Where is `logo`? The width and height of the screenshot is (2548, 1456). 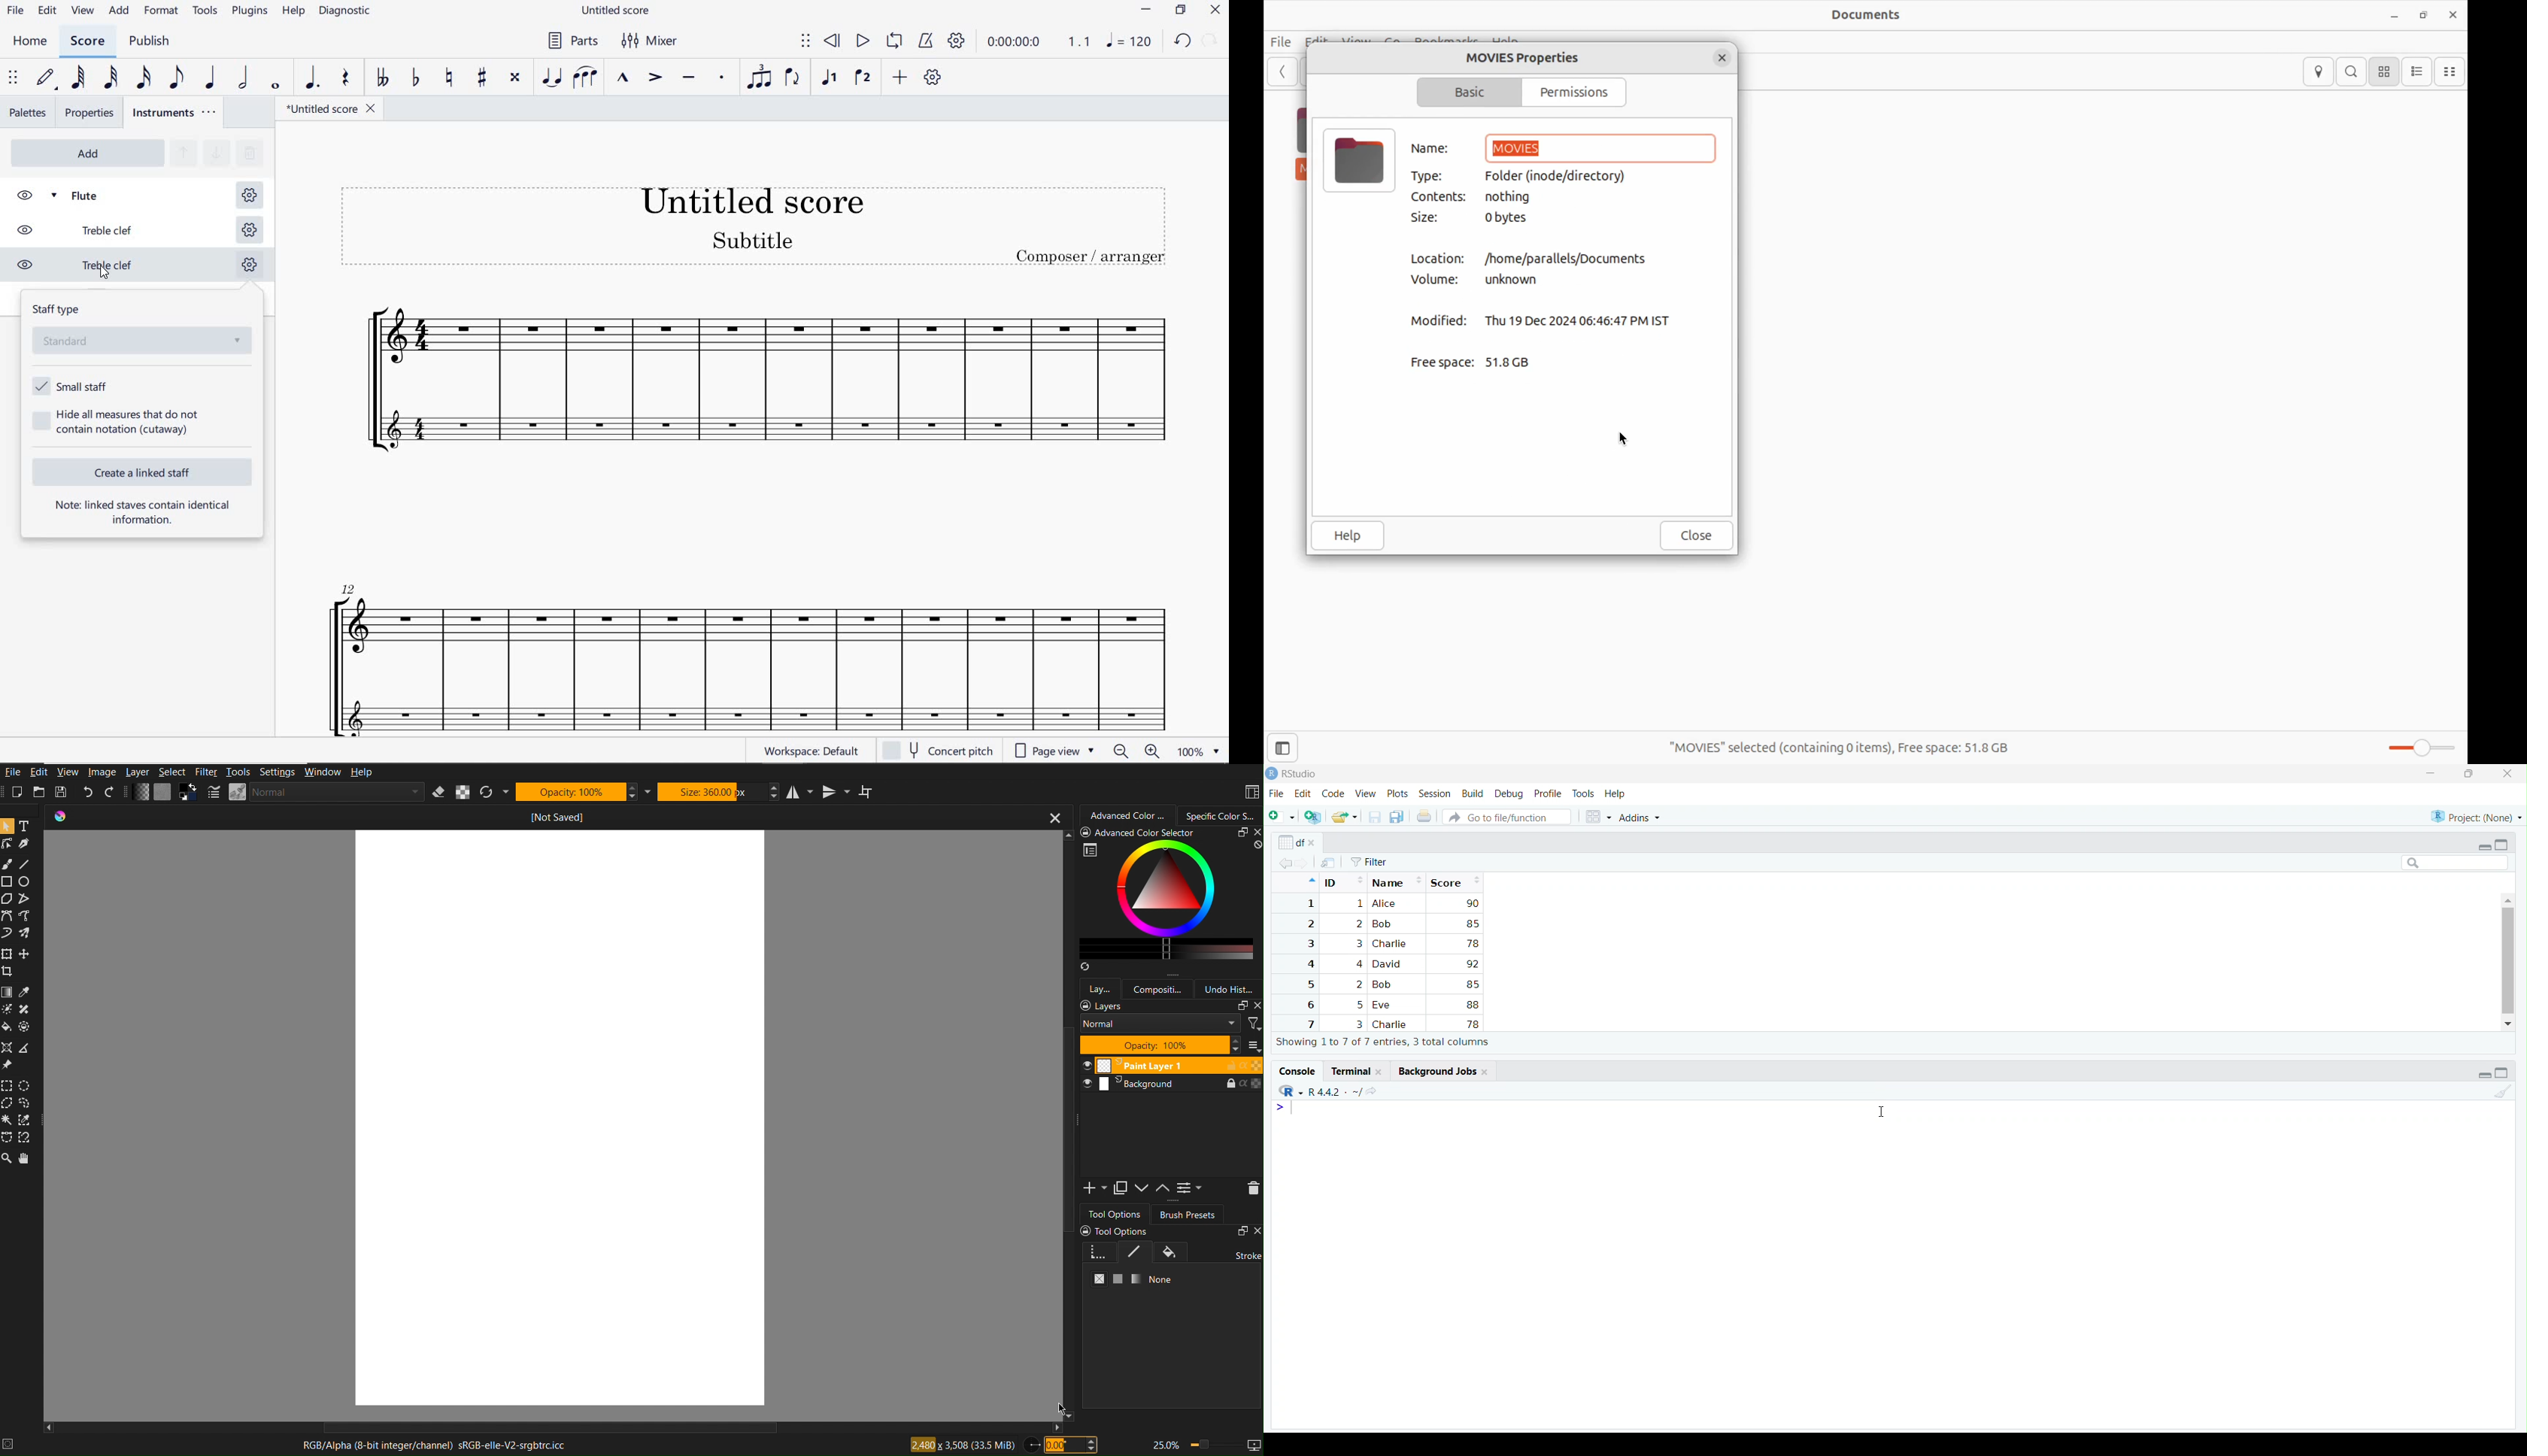 logo is located at coordinates (1271, 774).